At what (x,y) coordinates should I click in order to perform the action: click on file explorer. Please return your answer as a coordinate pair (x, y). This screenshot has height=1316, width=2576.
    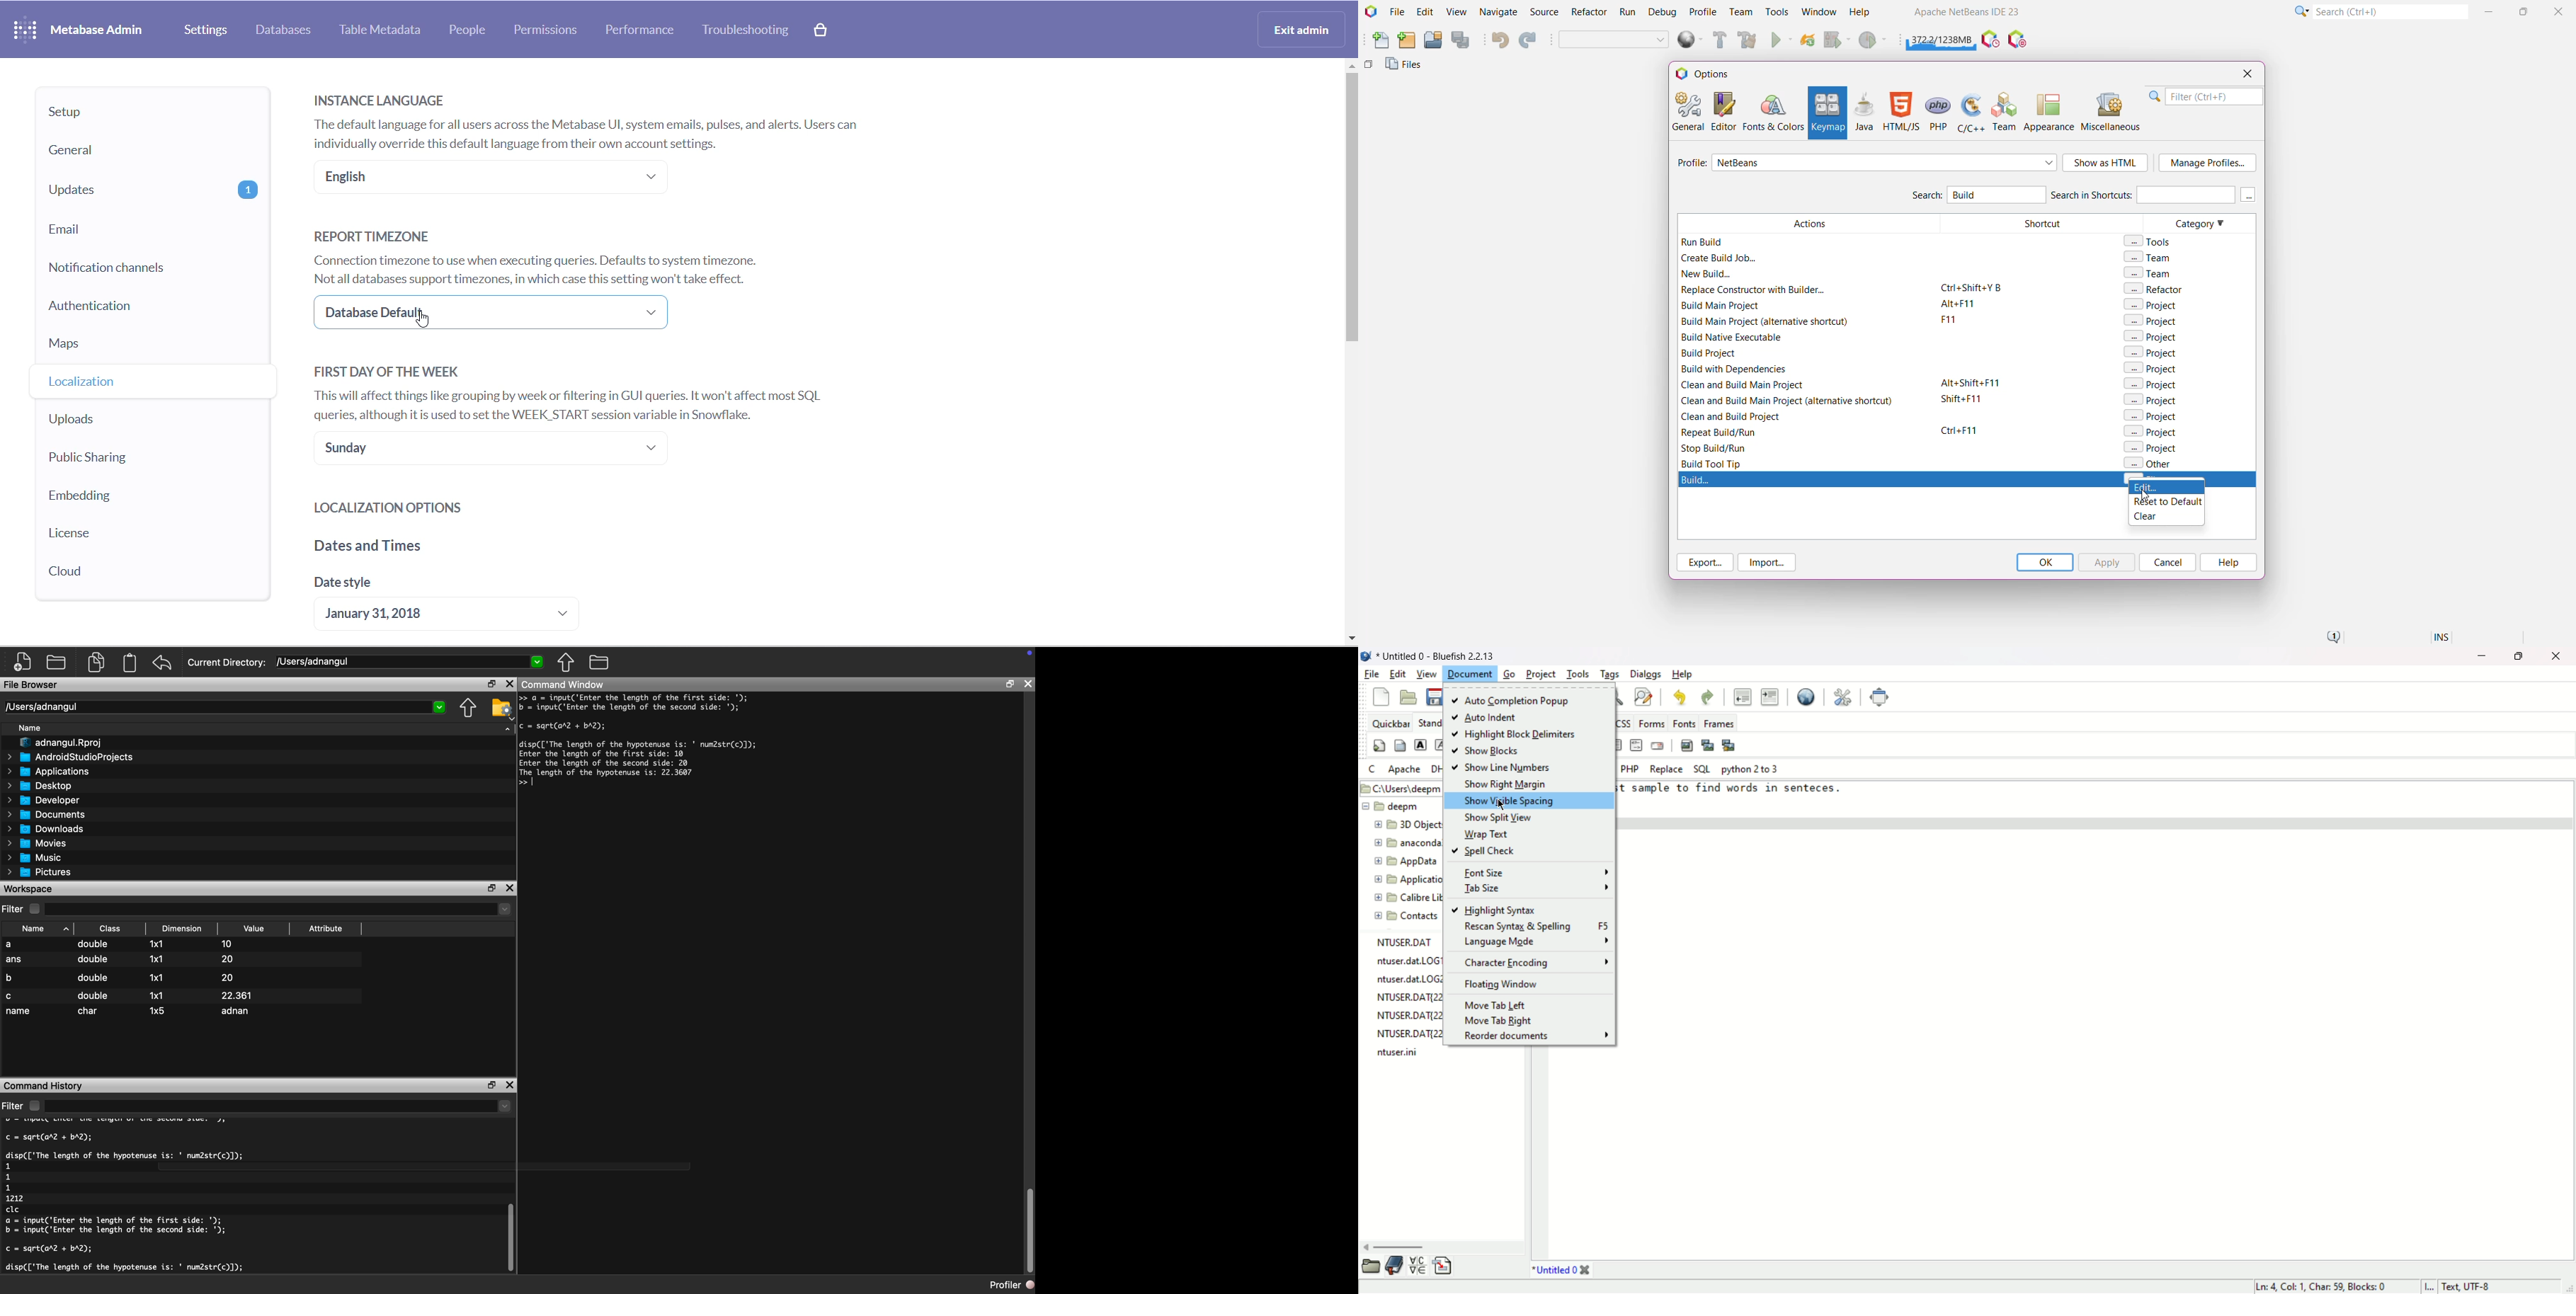
    Looking at the image, I should click on (1370, 1267).